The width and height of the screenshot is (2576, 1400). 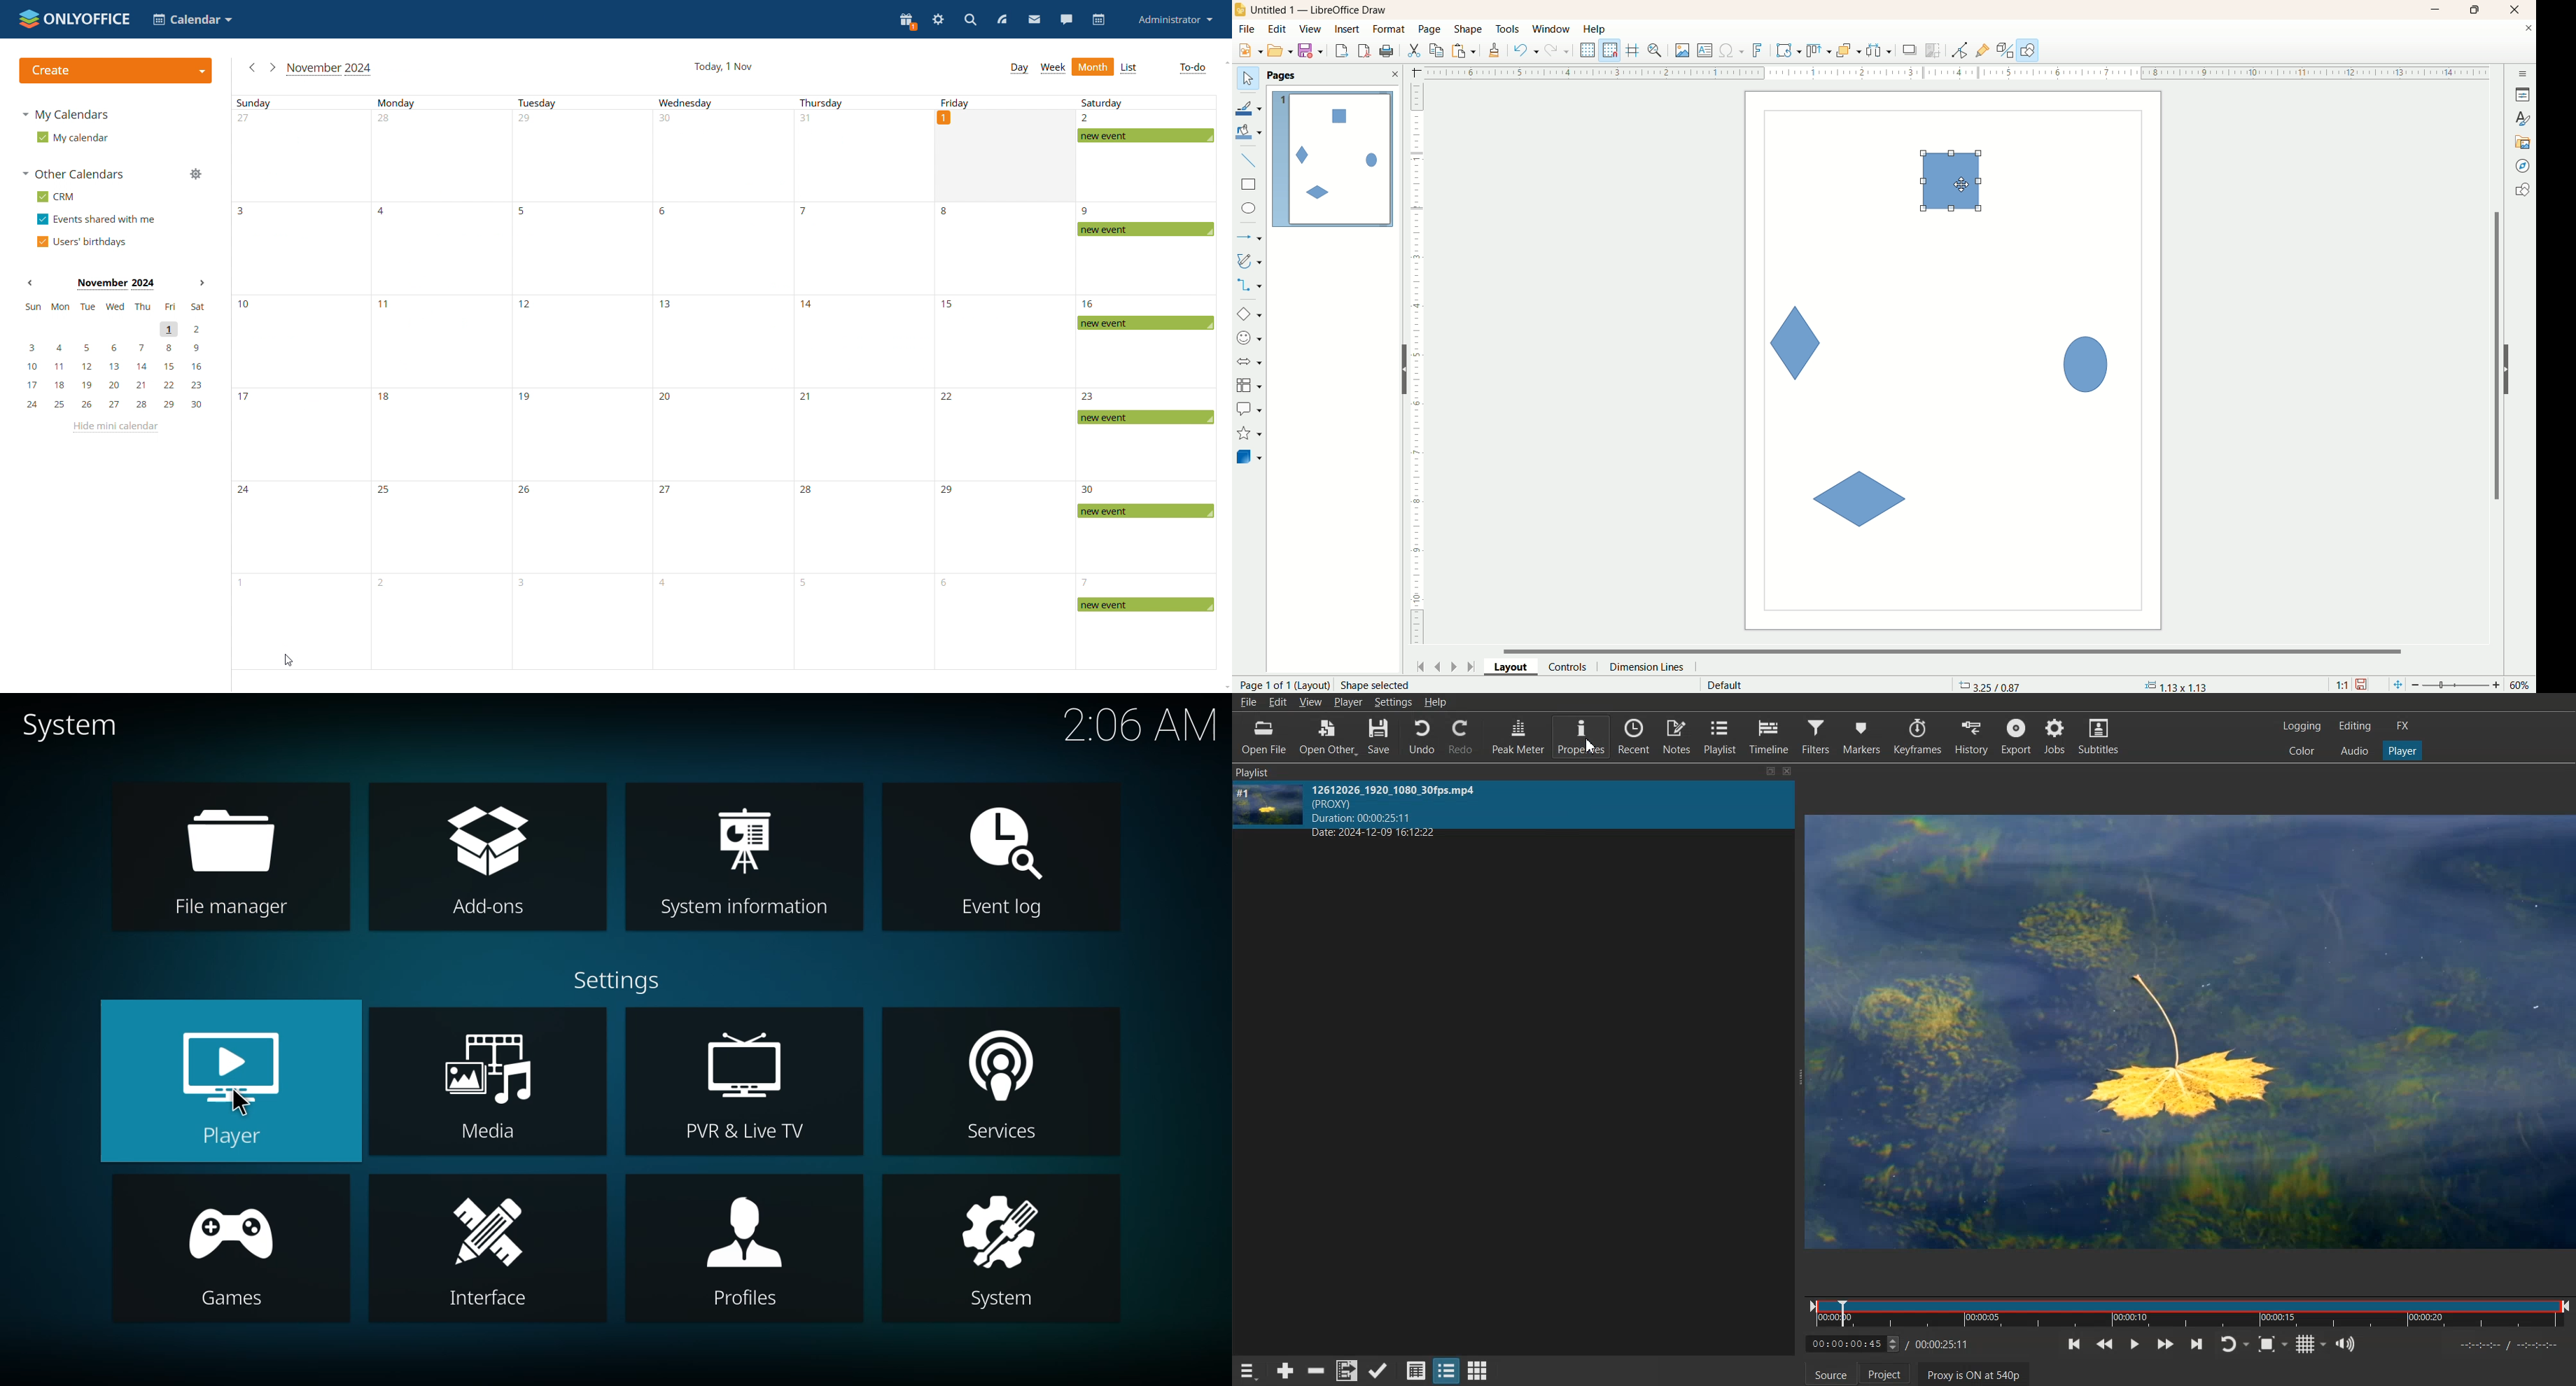 What do you see at coordinates (1858, 500) in the screenshot?
I see `unselected shape` at bounding box center [1858, 500].